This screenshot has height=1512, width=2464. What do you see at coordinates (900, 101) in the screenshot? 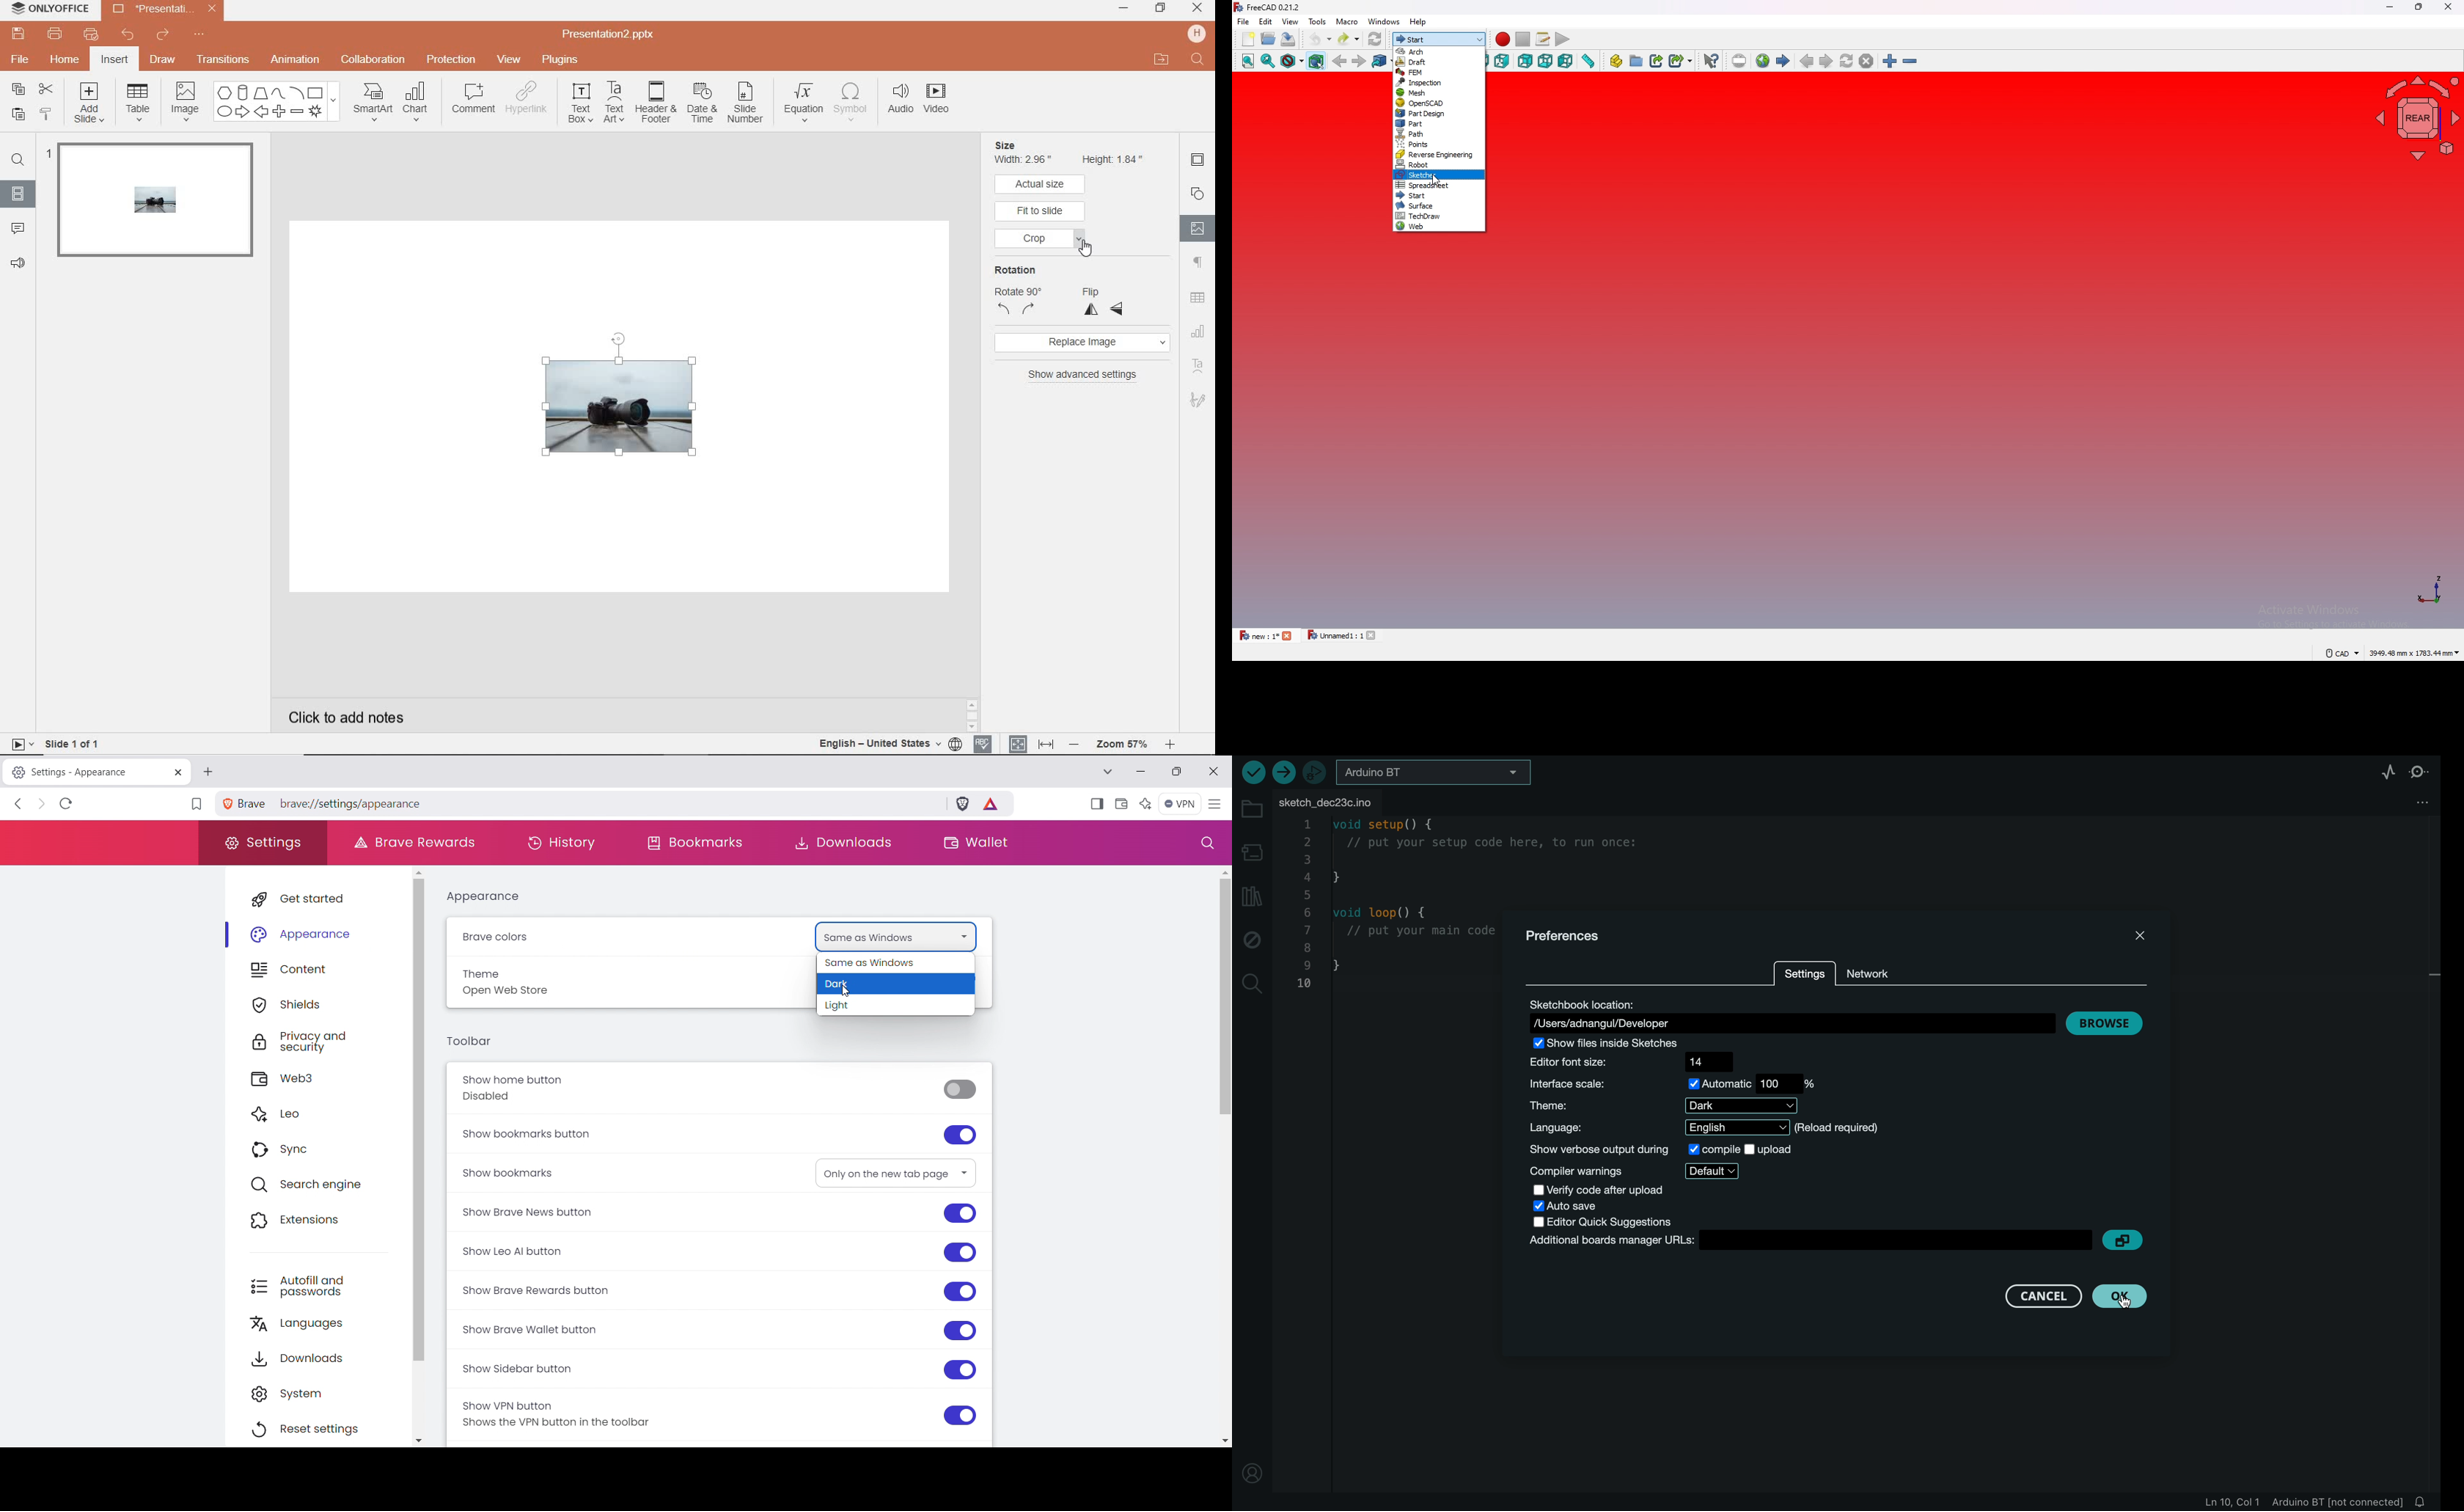
I see `audio` at bounding box center [900, 101].